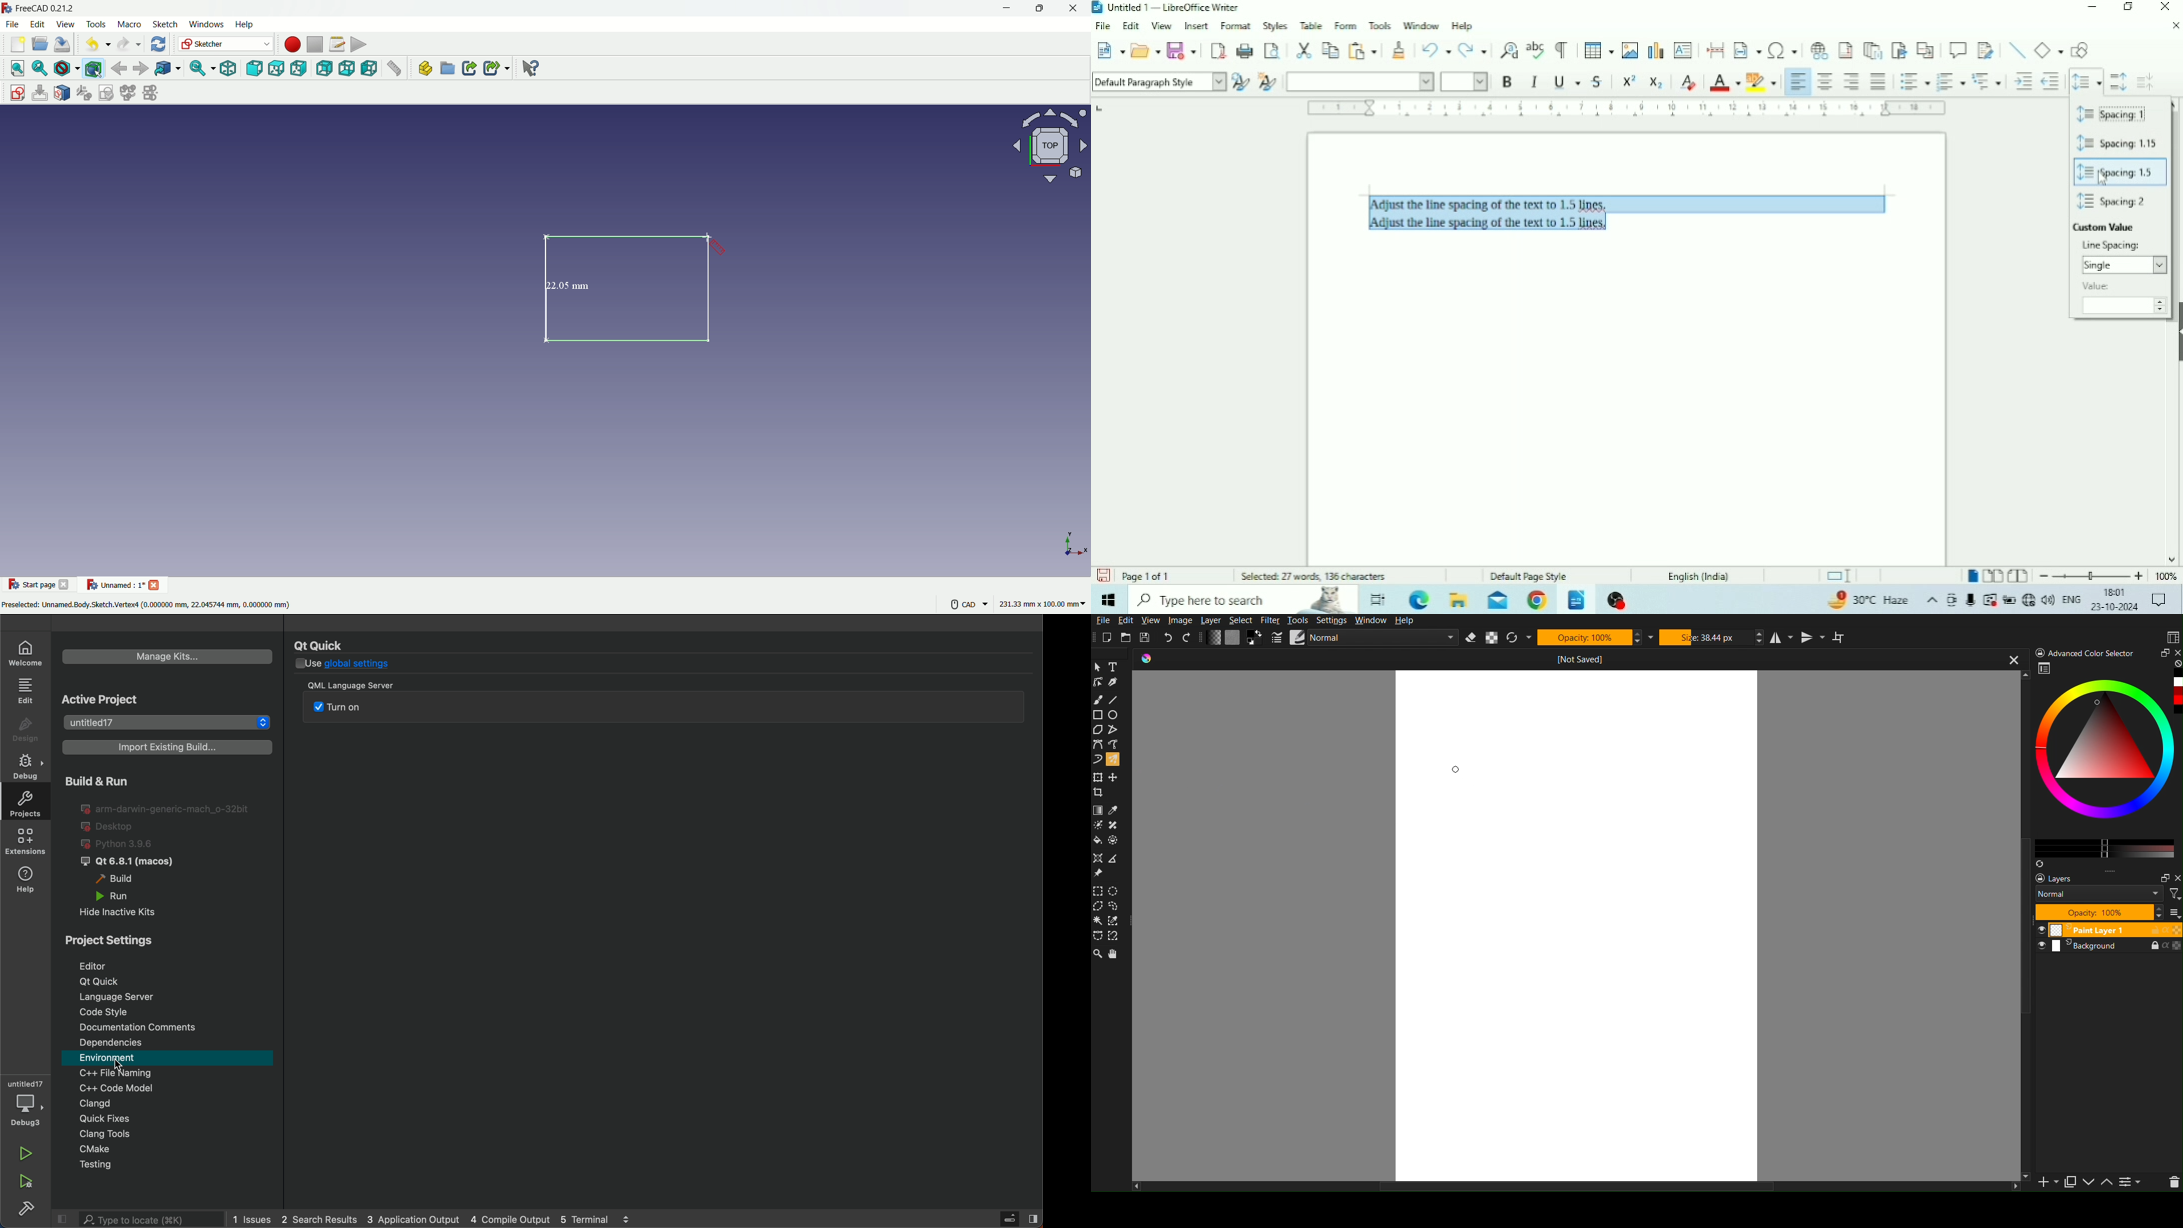 This screenshot has height=1232, width=2184. Describe the element at coordinates (2120, 299) in the screenshot. I see `Value:` at that location.